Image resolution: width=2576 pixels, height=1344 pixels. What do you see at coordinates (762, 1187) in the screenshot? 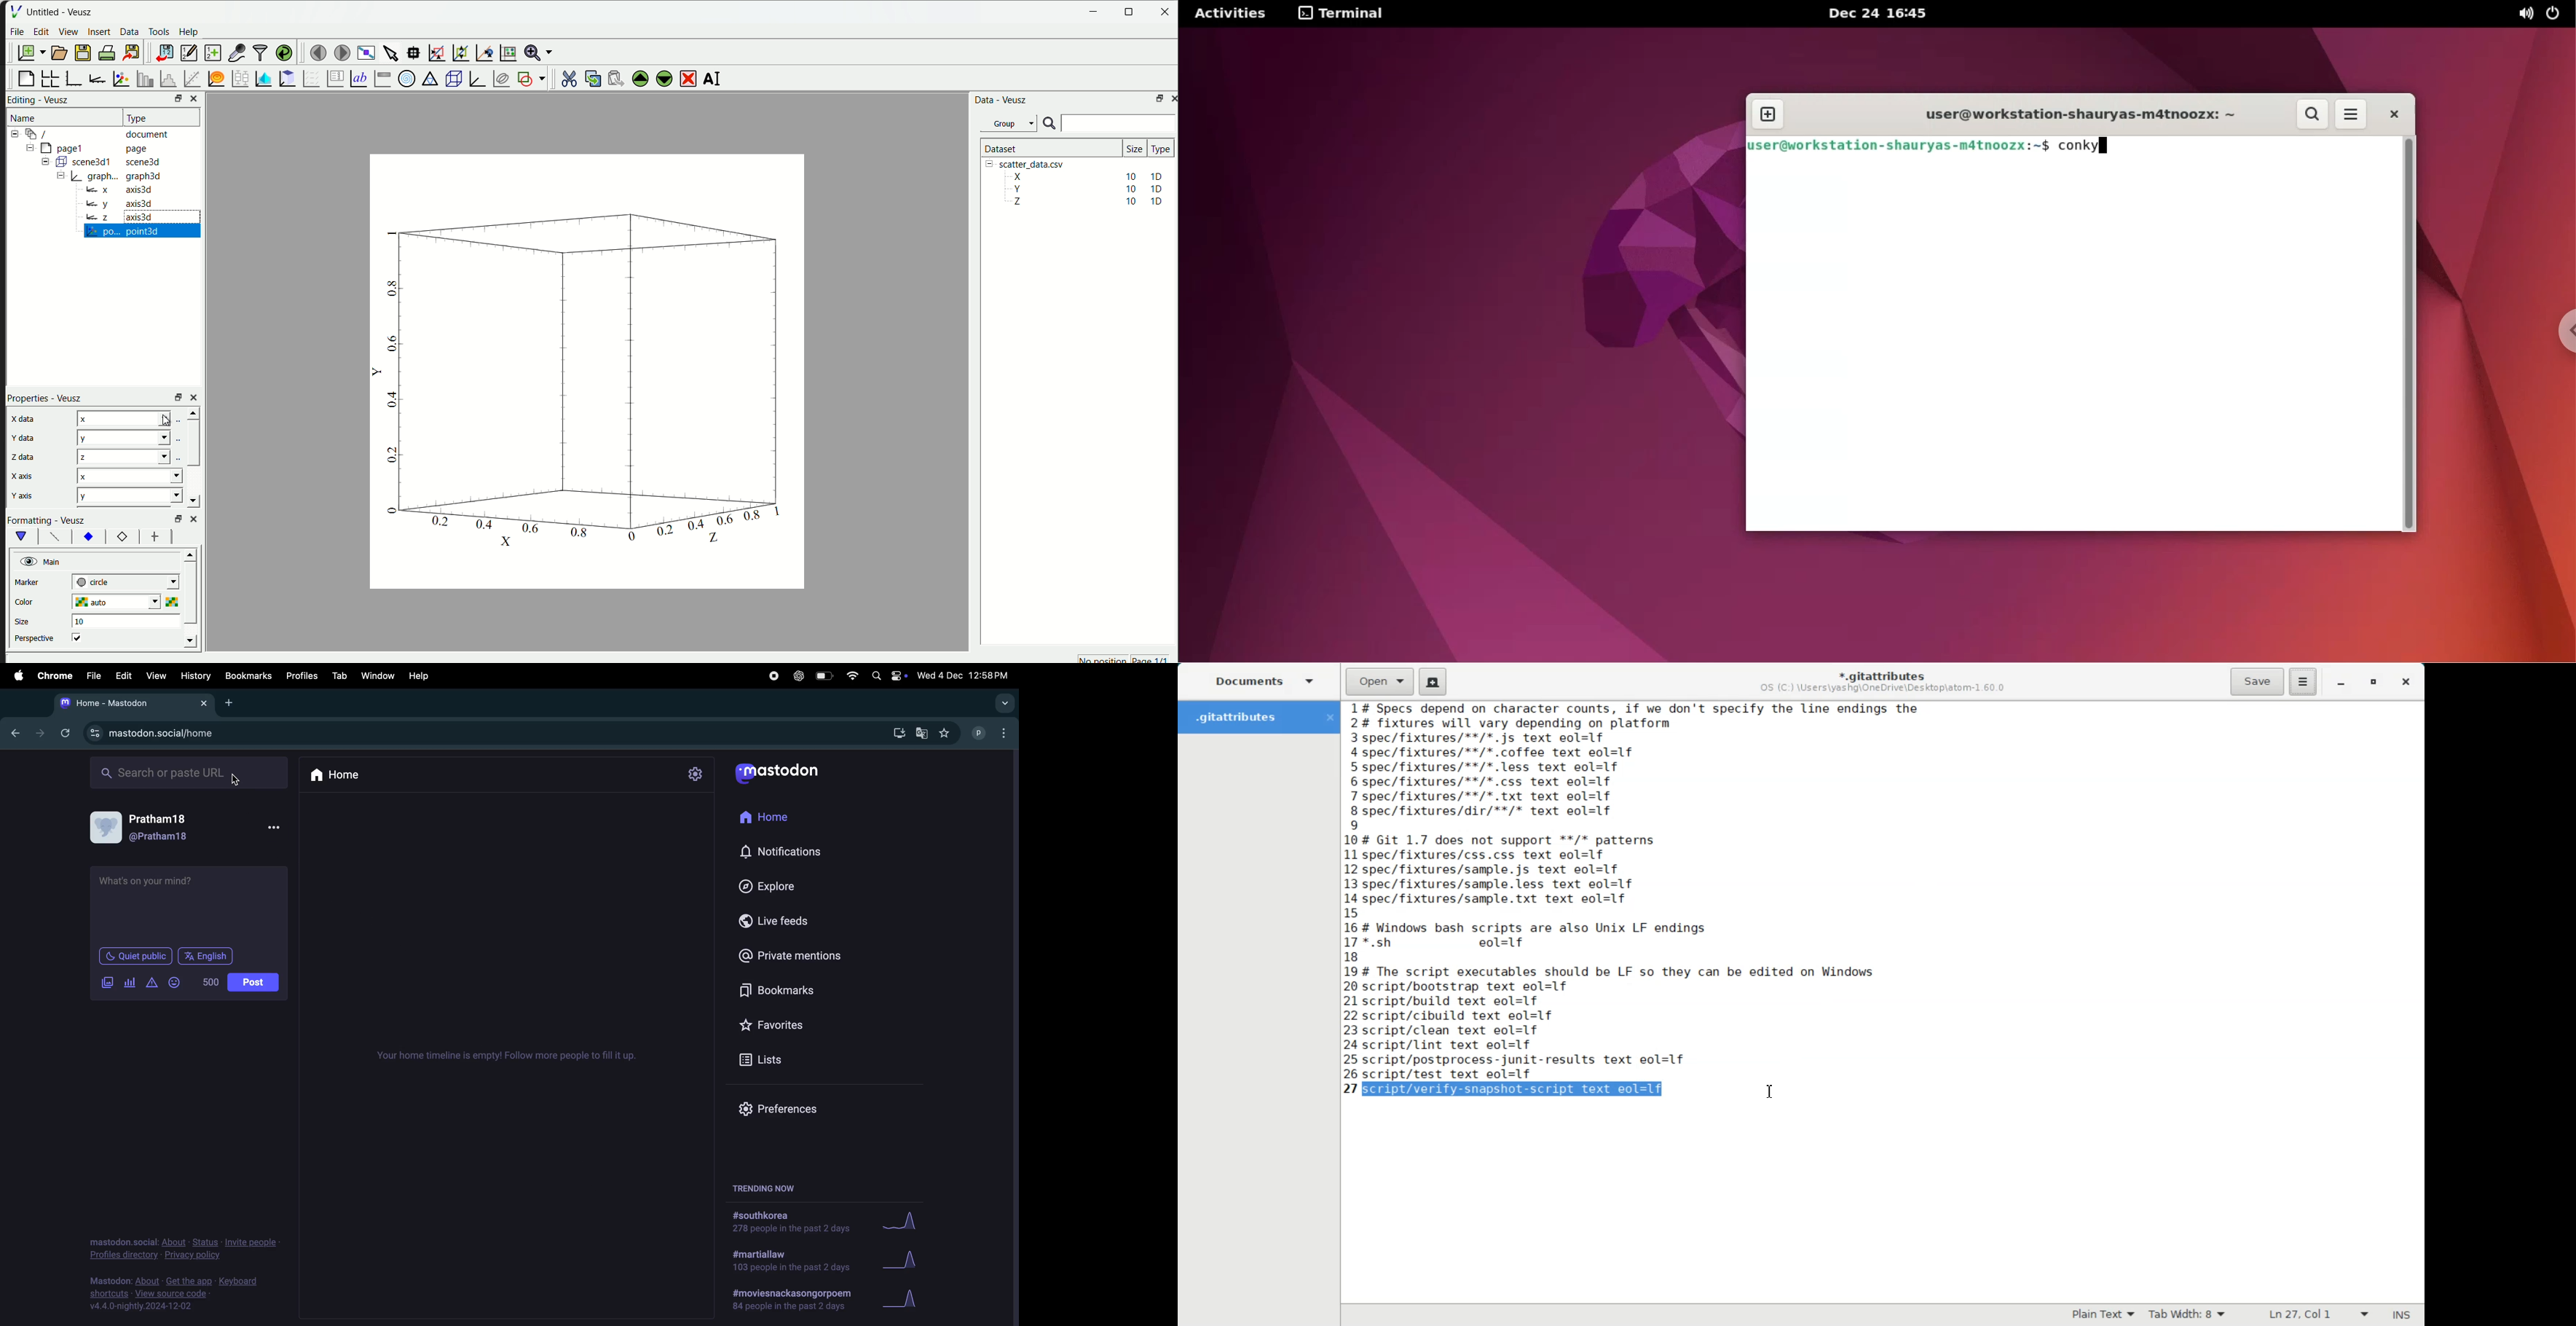
I see `trending now` at bounding box center [762, 1187].